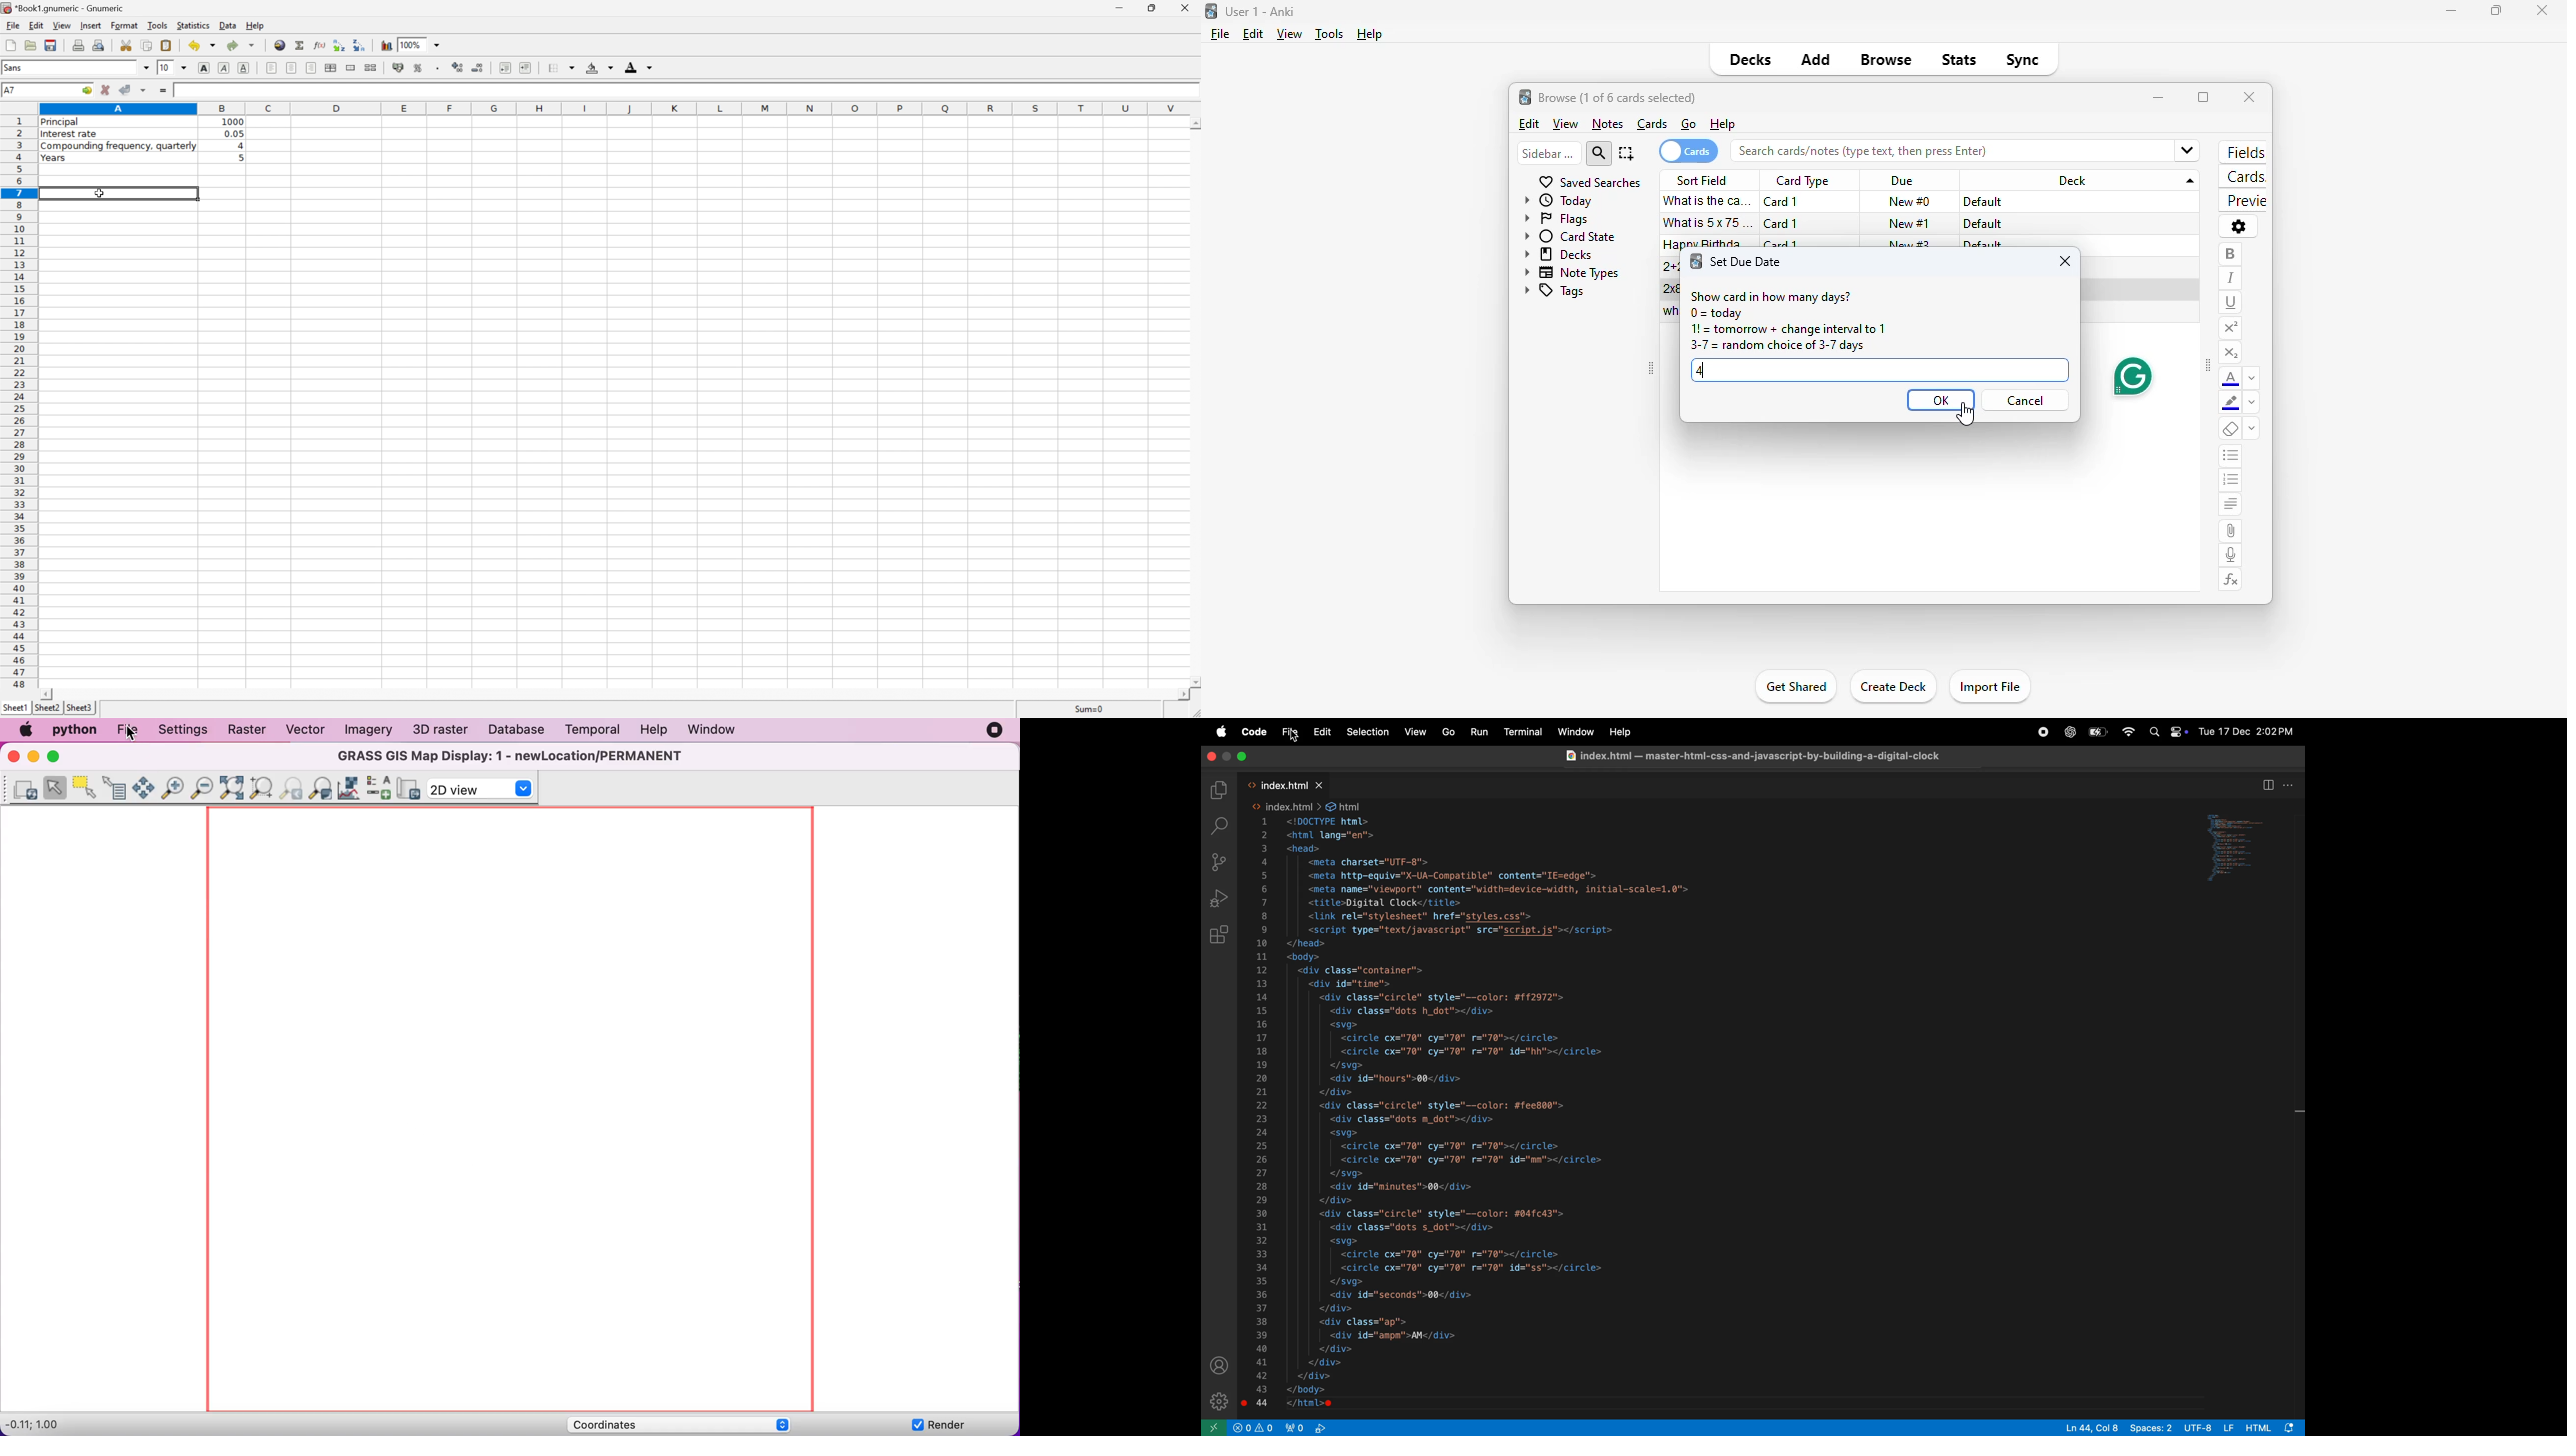  Describe the element at coordinates (9, 44) in the screenshot. I see `new` at that location.